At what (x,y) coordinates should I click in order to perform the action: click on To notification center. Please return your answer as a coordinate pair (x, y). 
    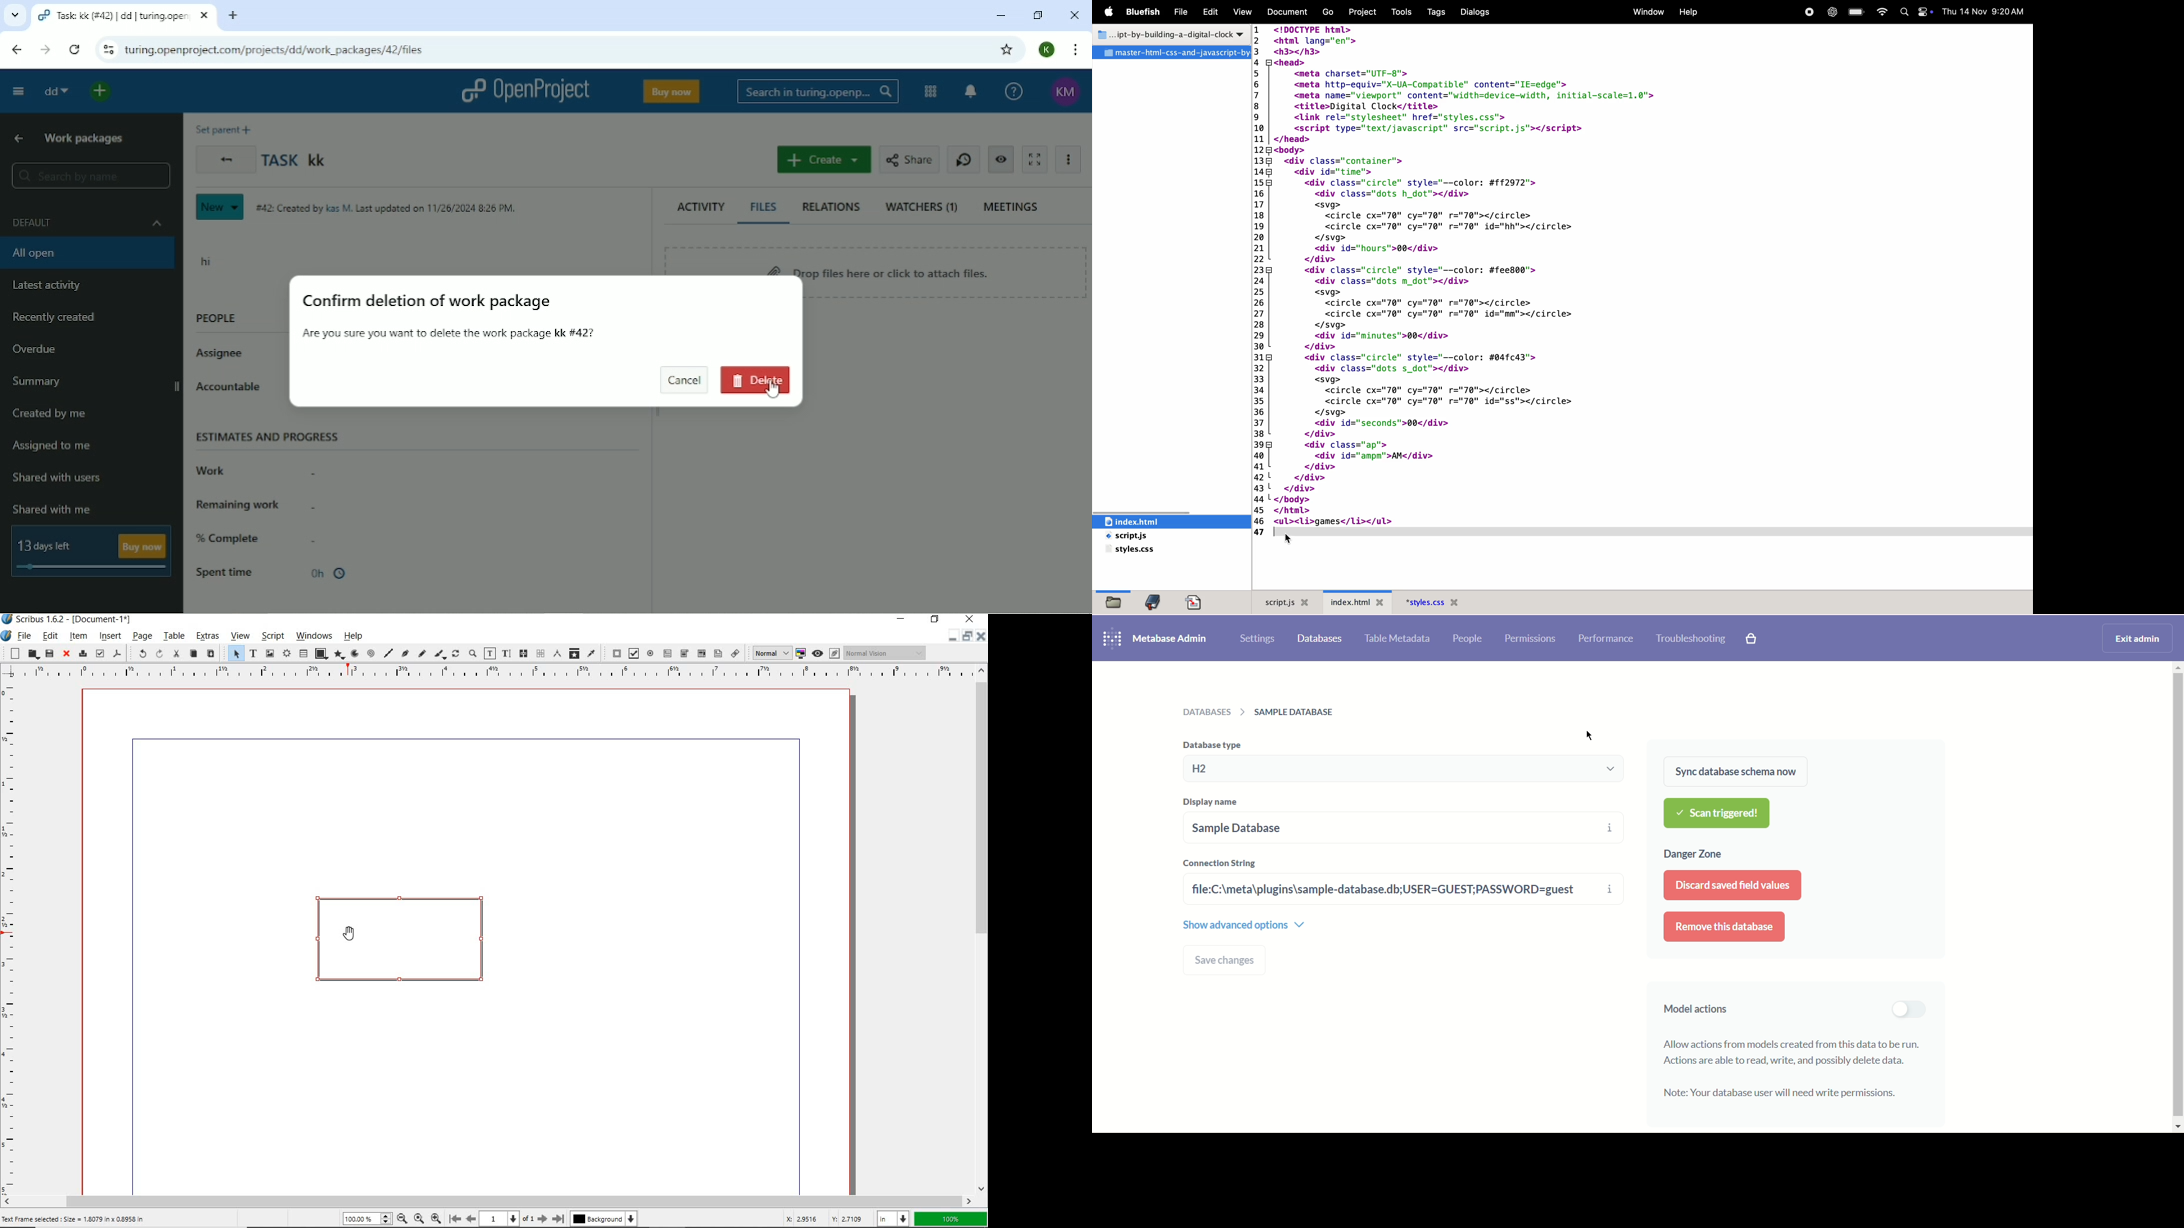
    Looking at the image, I should click on (969, 90).